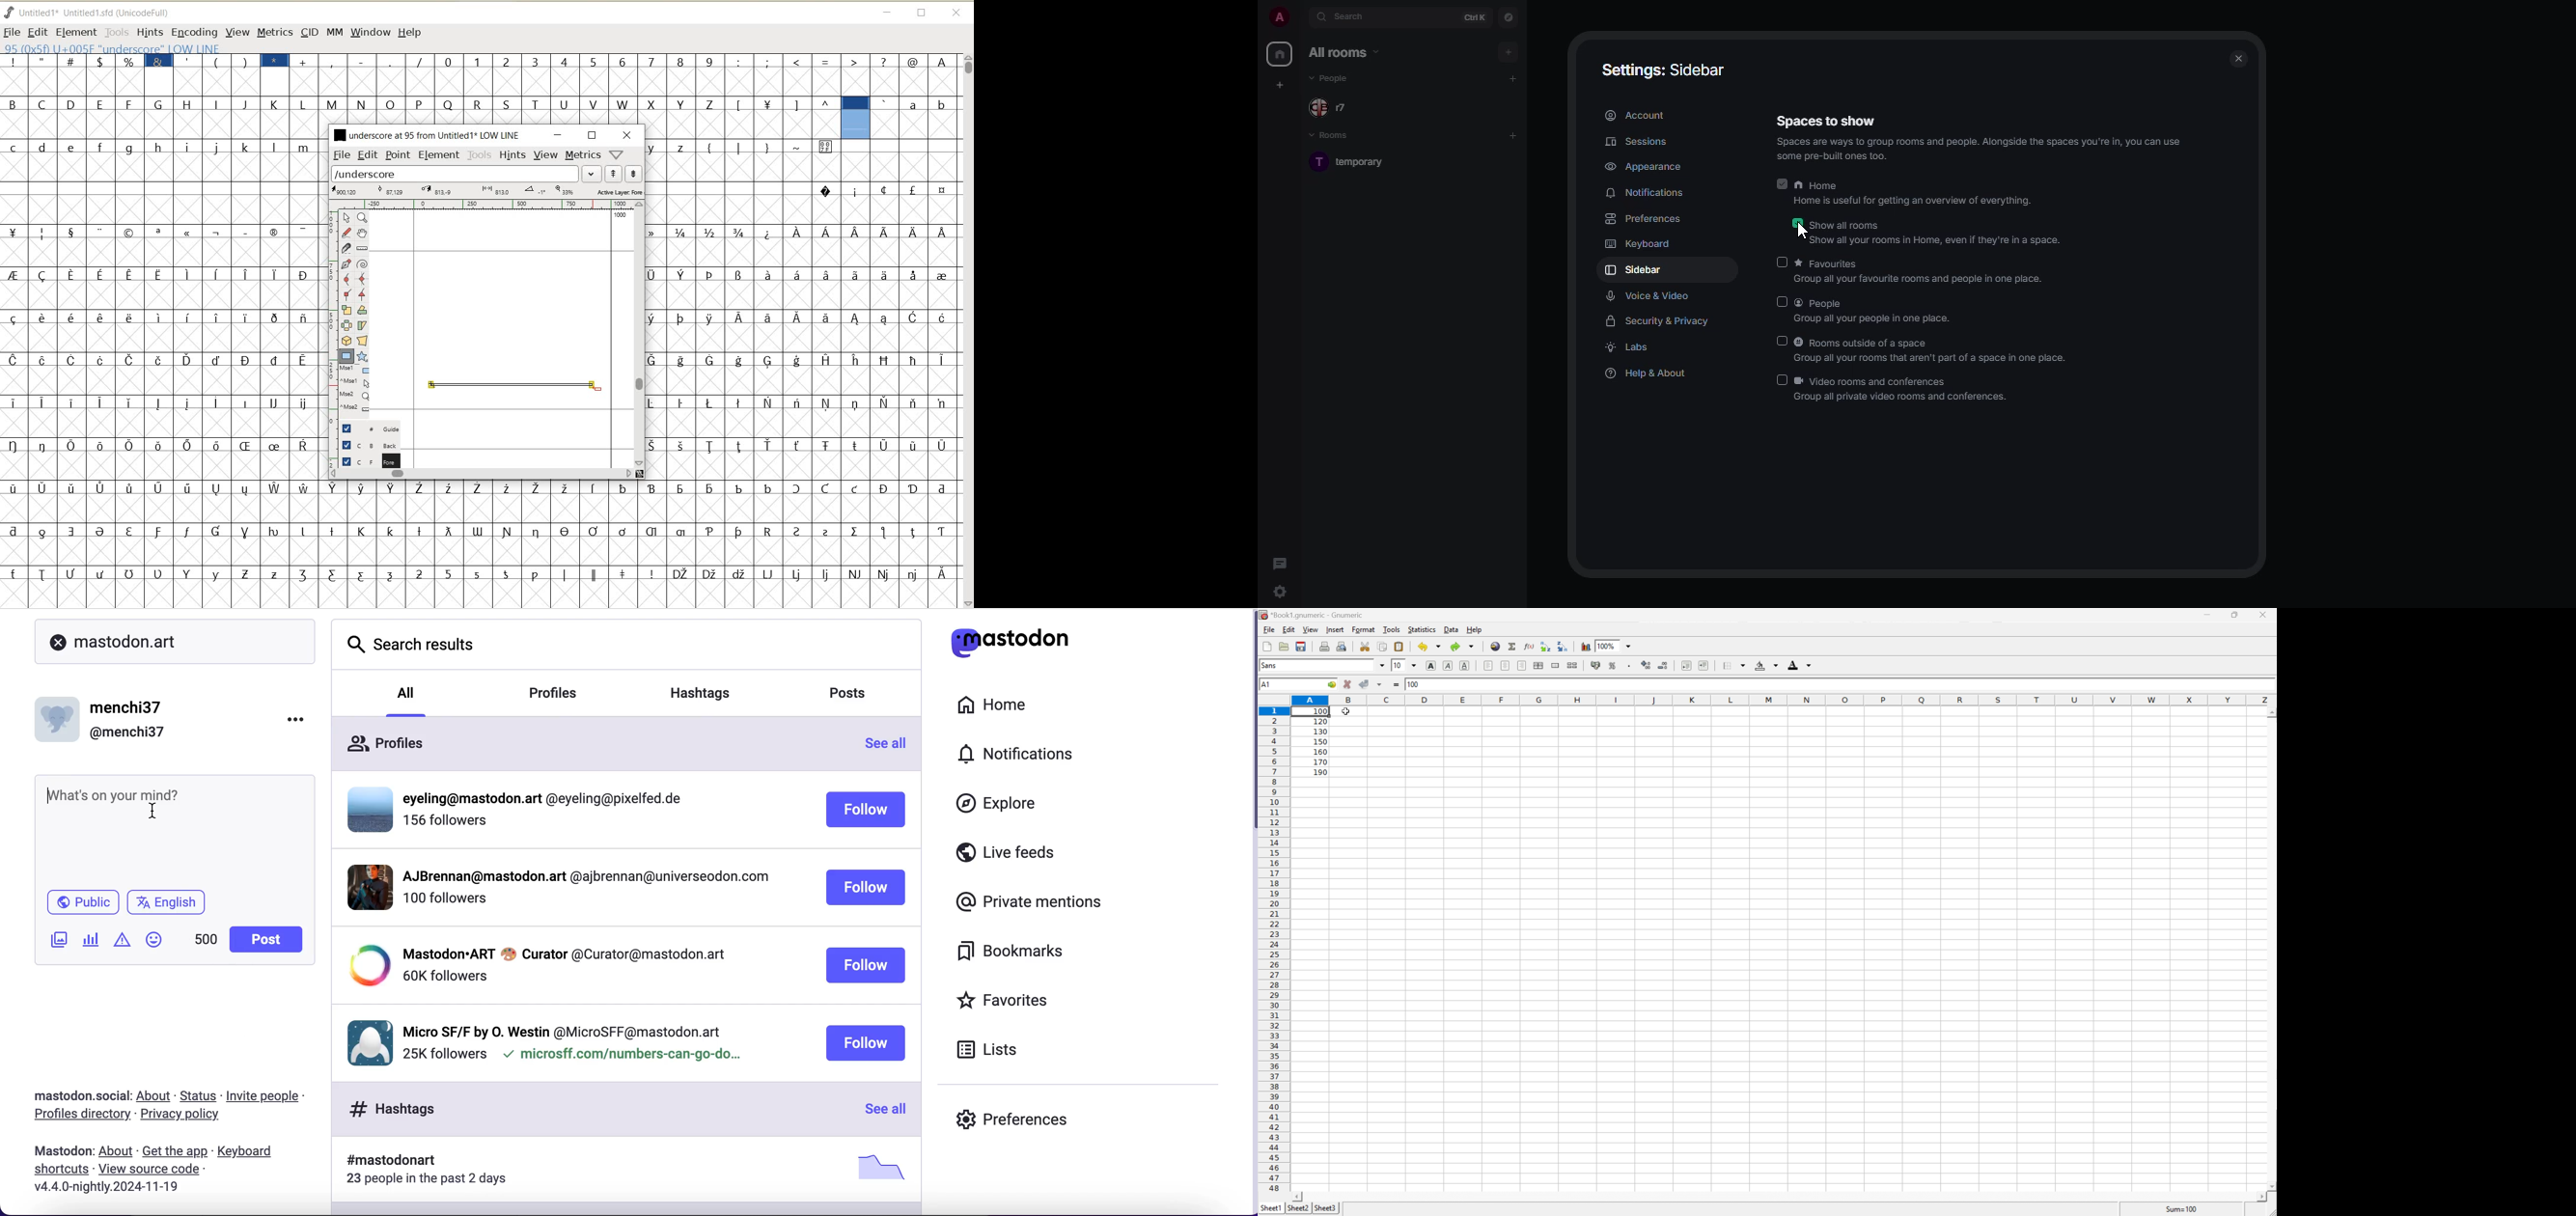 This screenshot has height=1232, width=2576. What do you see at coordinates (1428, 647) in the screenshot?
I see `Undo` at bounding box center [1428, 647].